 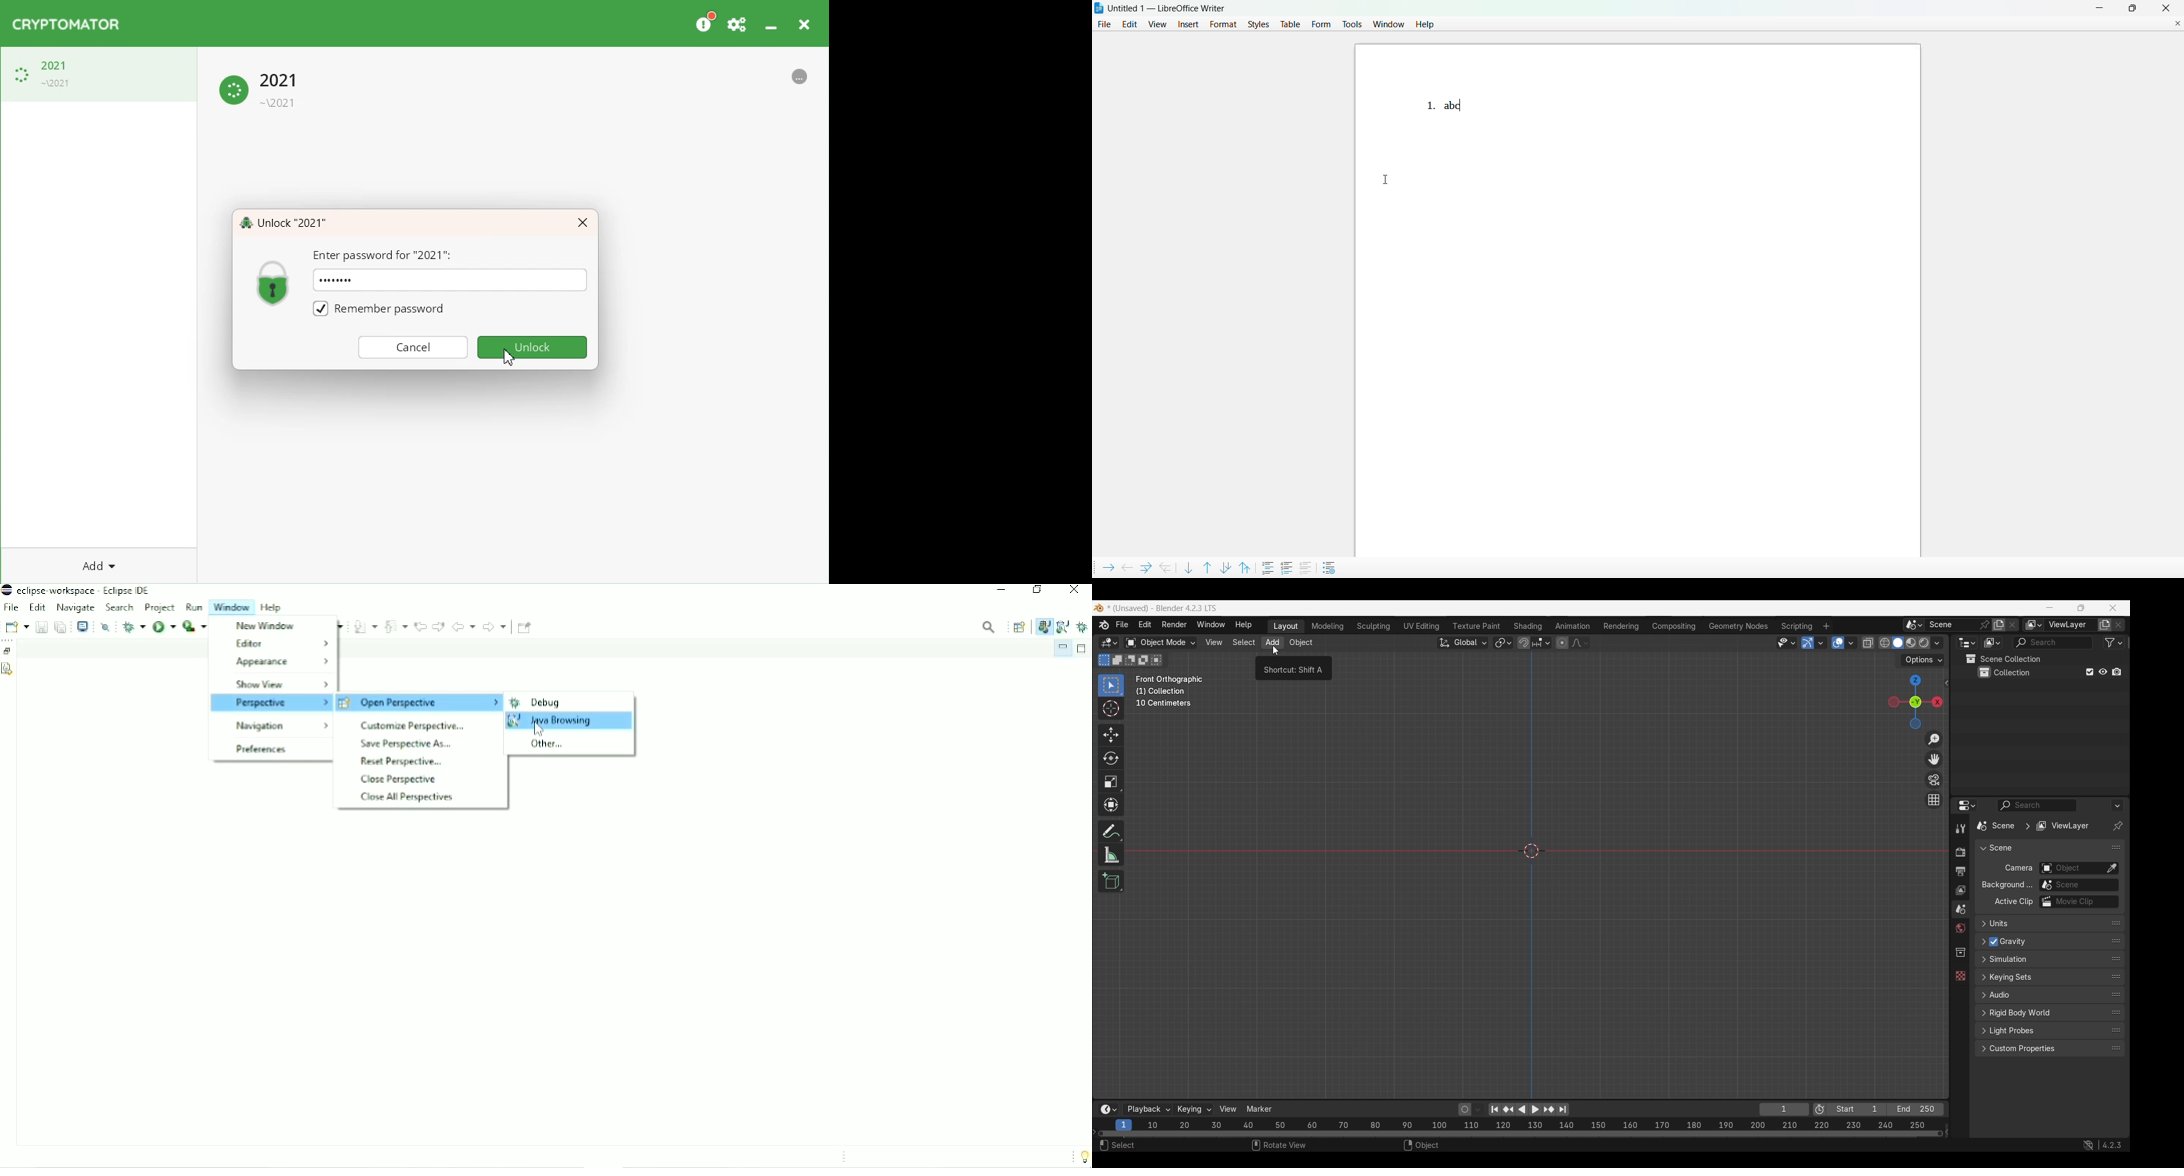 What do you see at coordinates (1273, 642) in the screenshot?
I see `Add menu` at bounding box center [1273, 642].